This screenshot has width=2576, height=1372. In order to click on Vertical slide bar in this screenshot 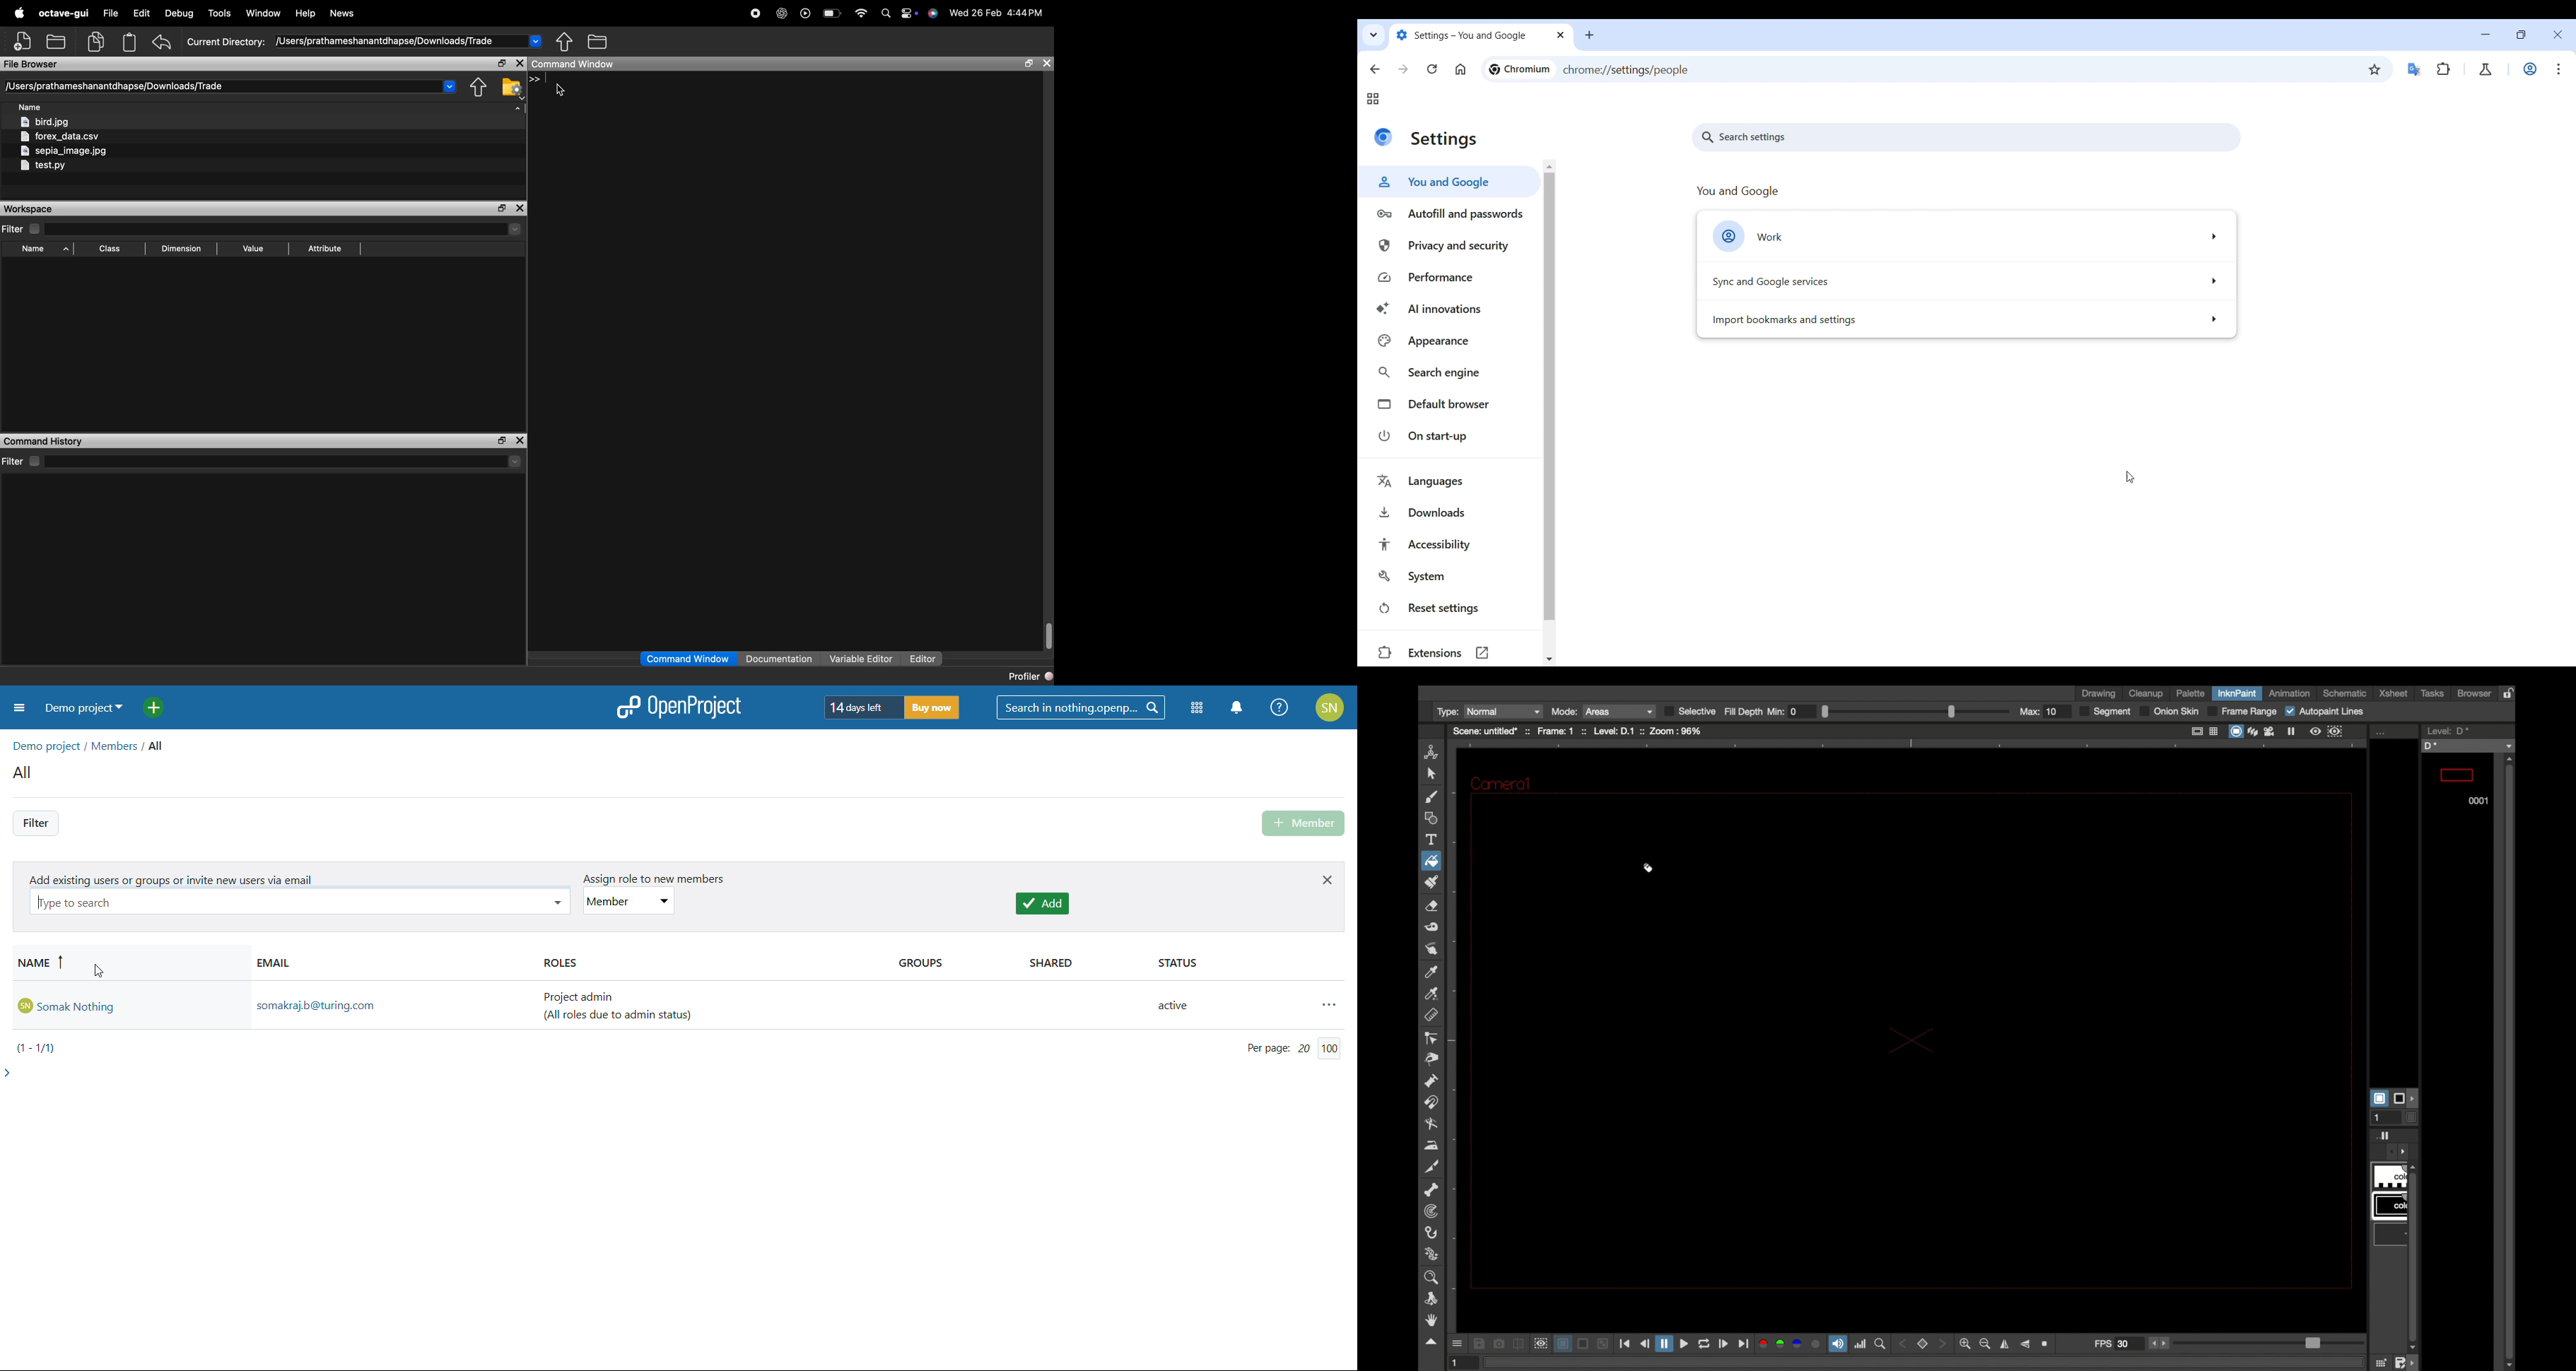, I will do `click(1549, 397)`.